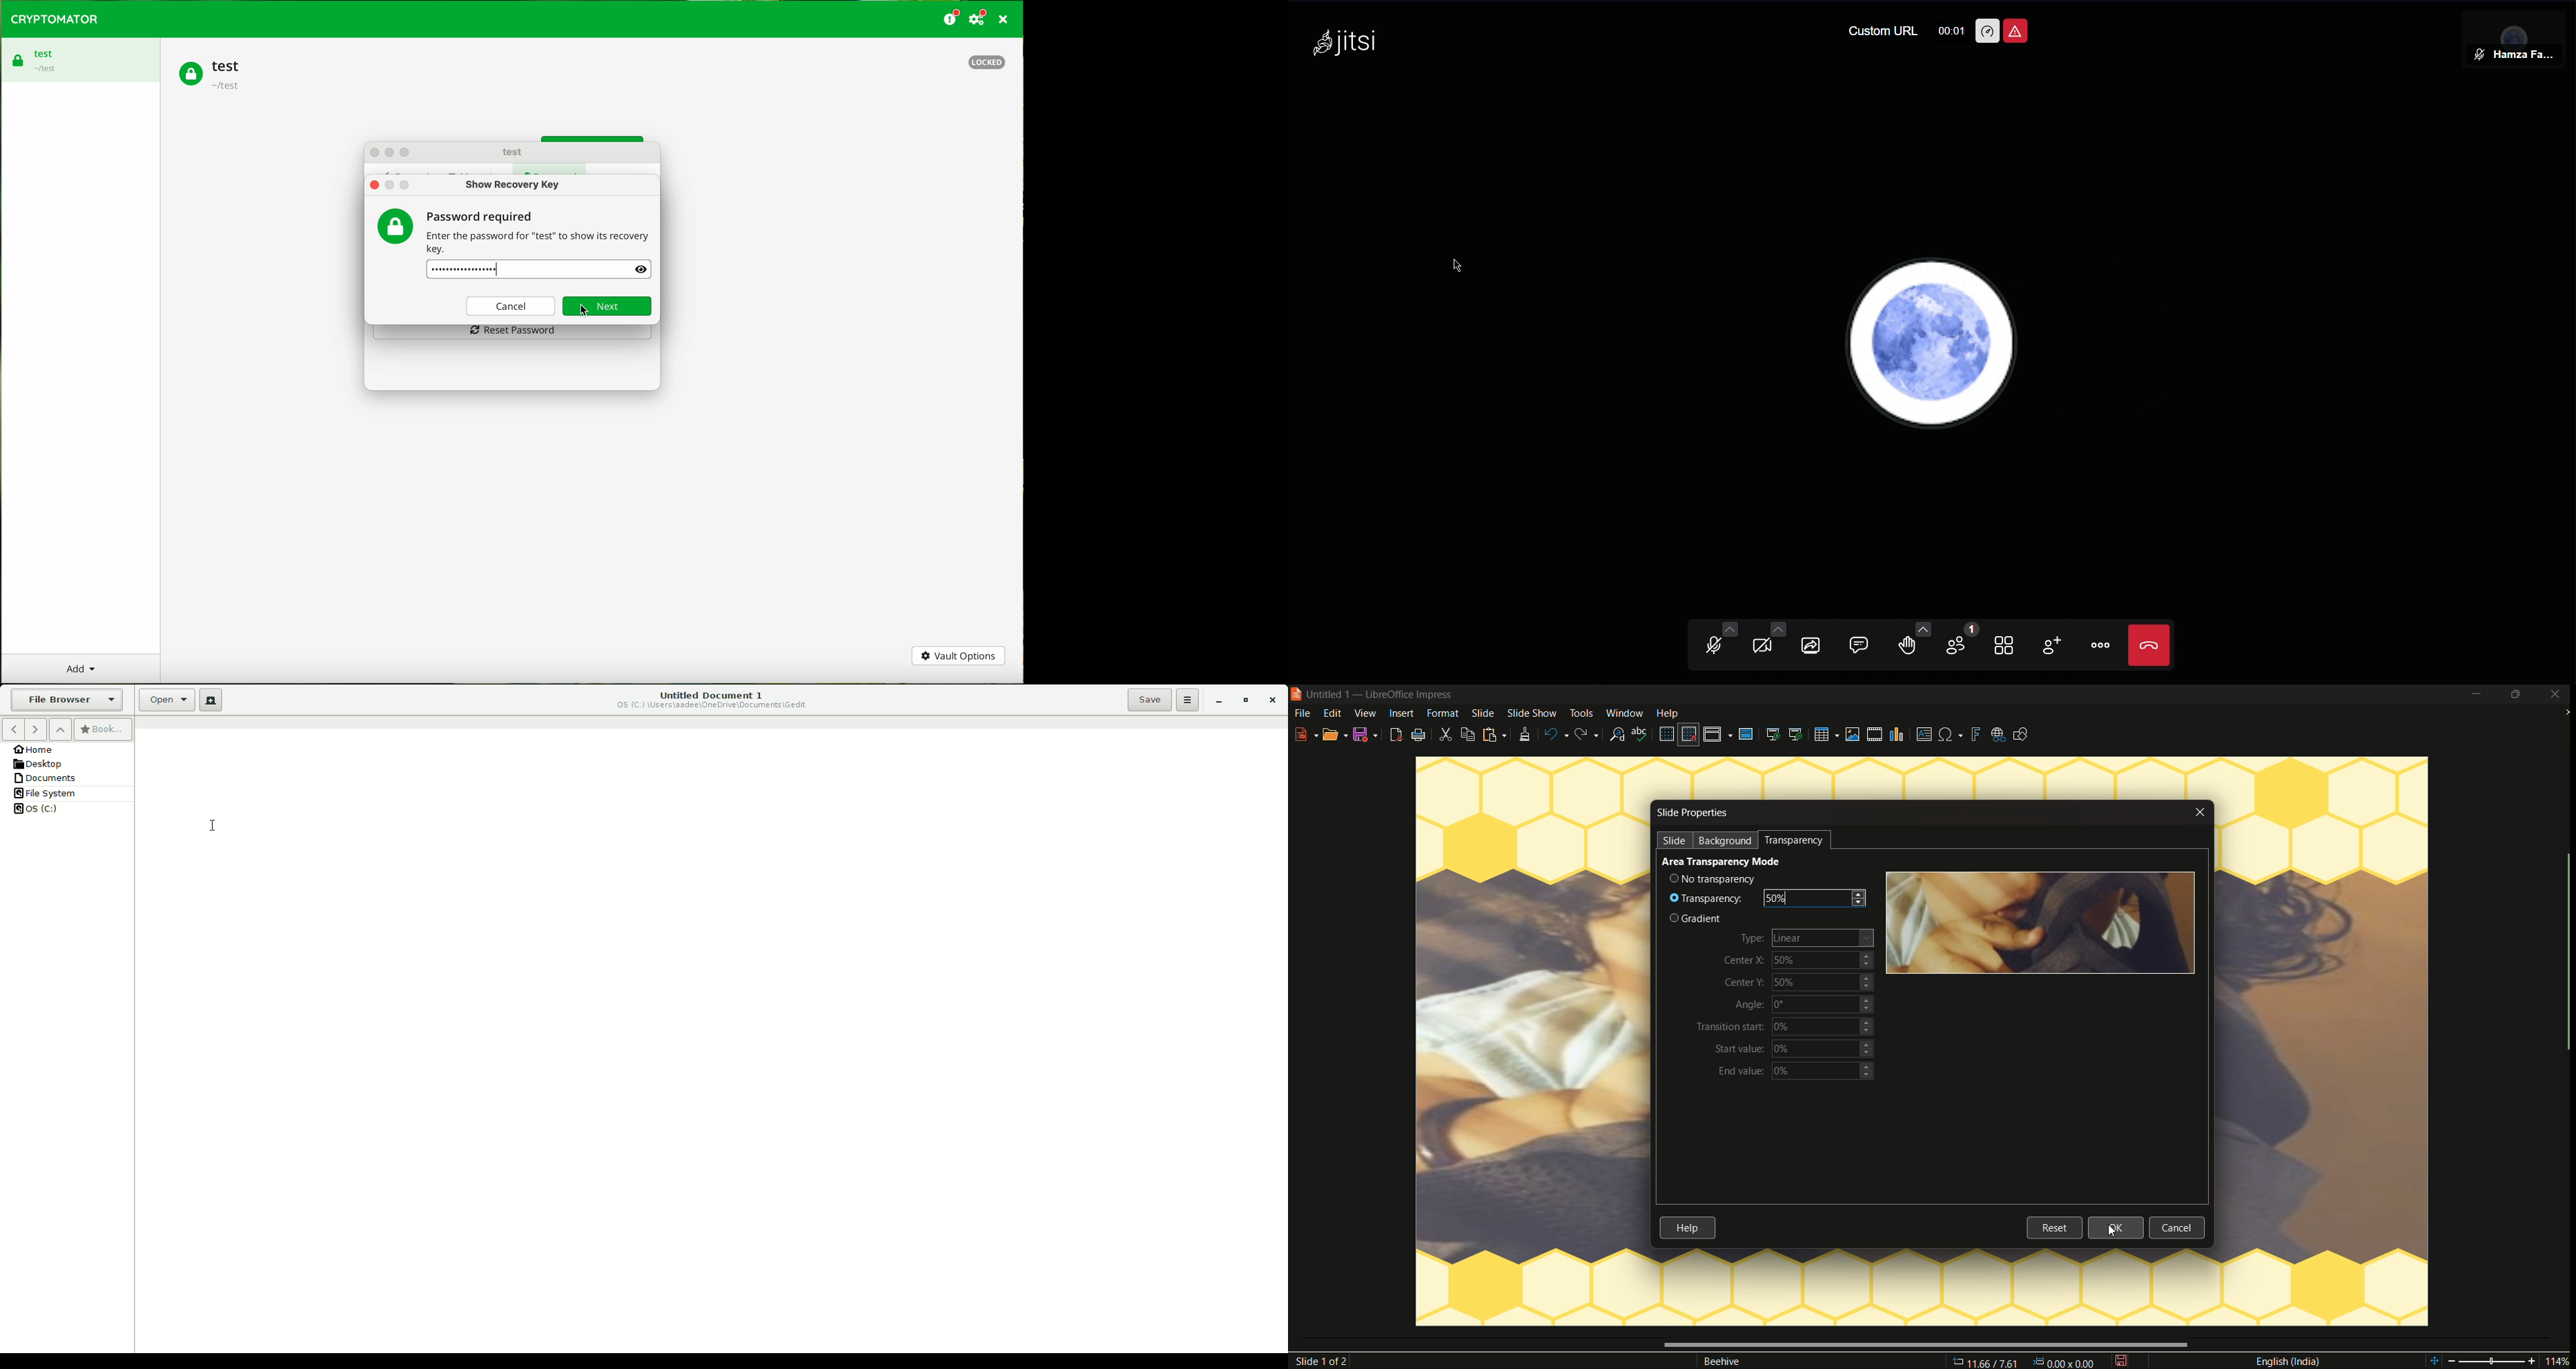 This screenshot has height=1372, width=2576. What do you see at coordinates (1746, 960) in the screenshot?
I see `center X` at bounding box center [1746, 960].